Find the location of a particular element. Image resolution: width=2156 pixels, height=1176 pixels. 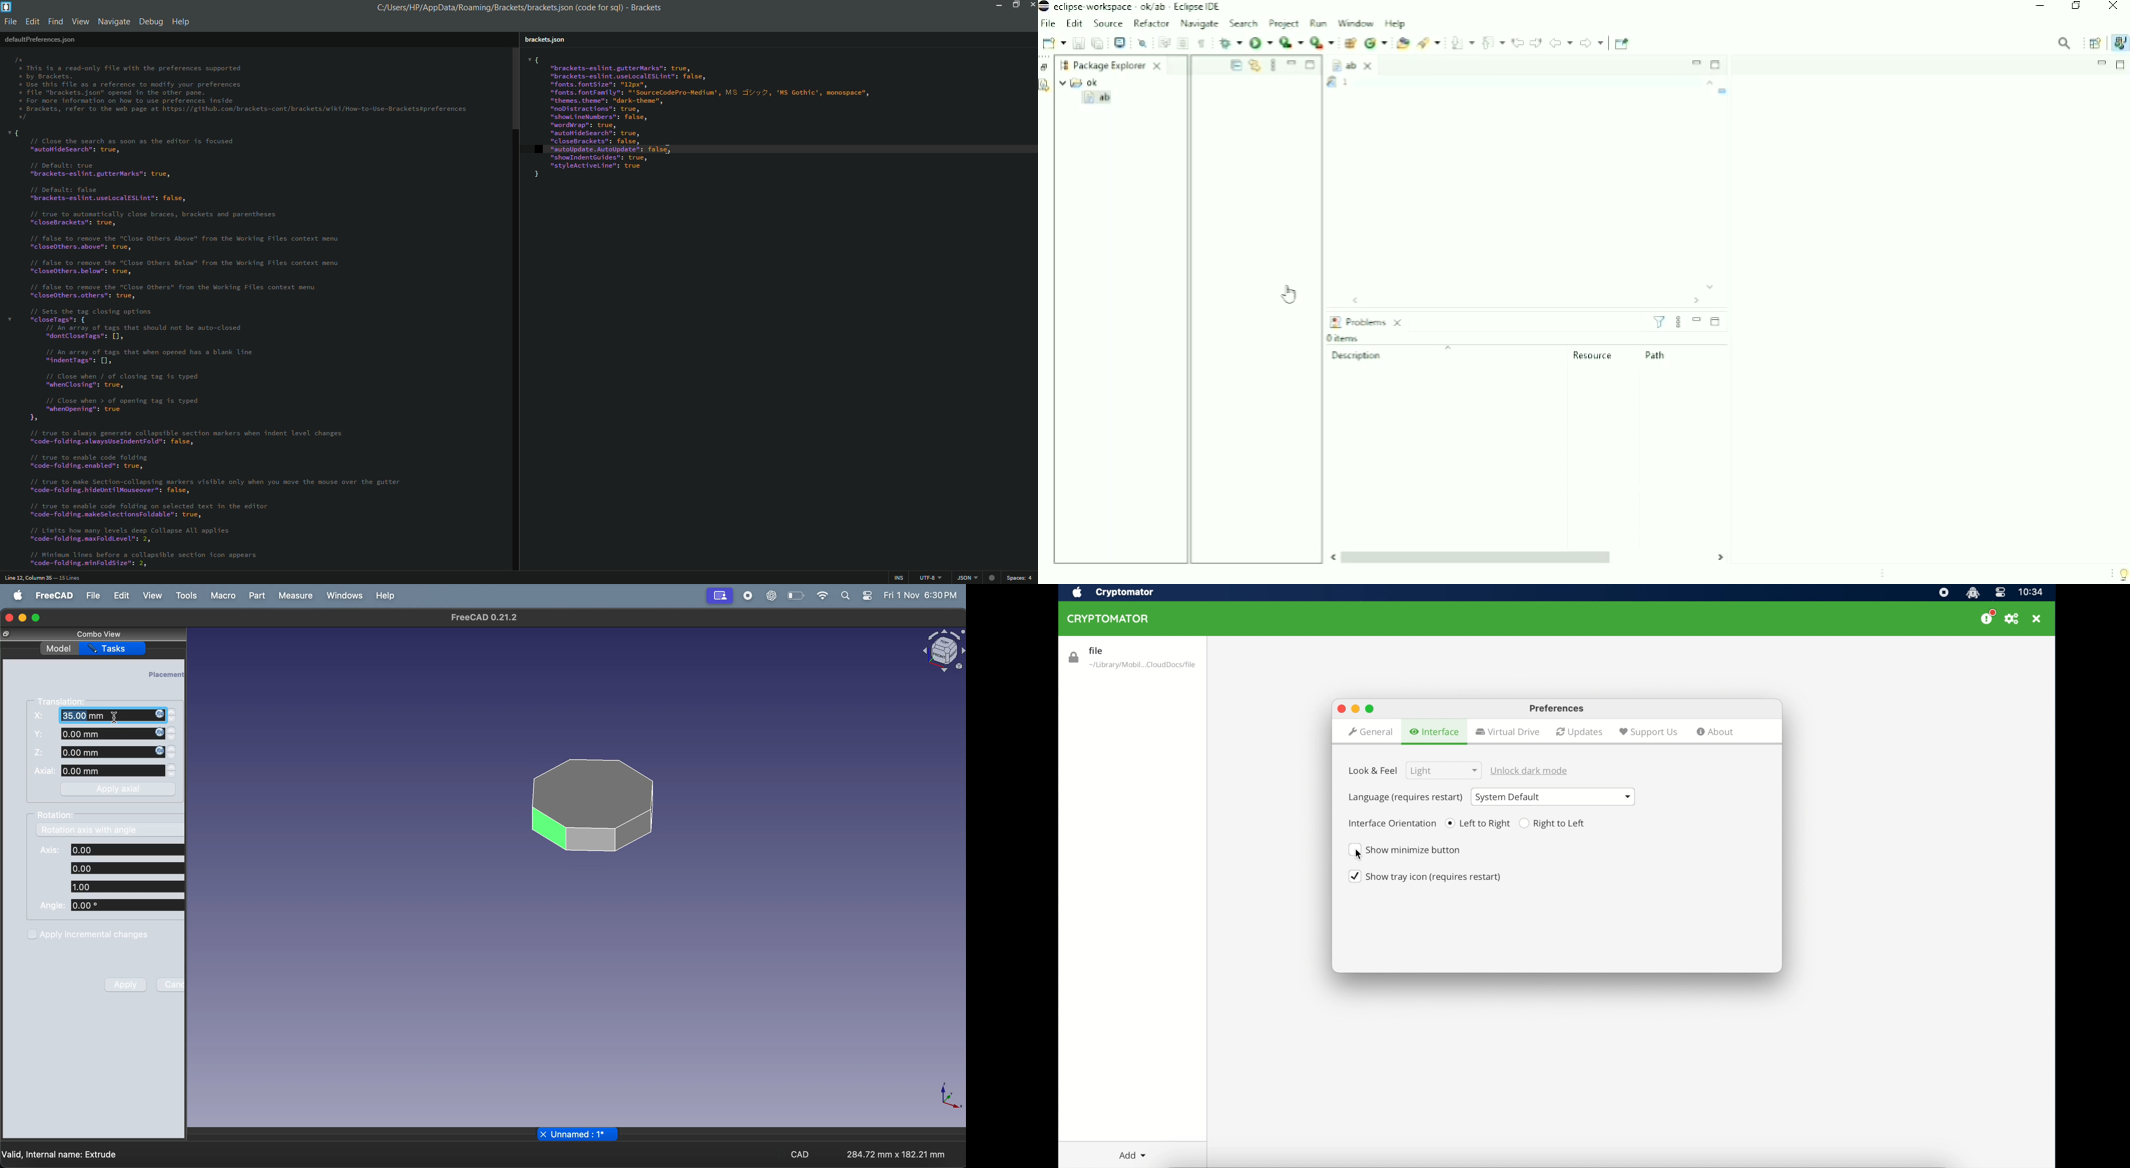

control center is located at coordinates (1999, 593).